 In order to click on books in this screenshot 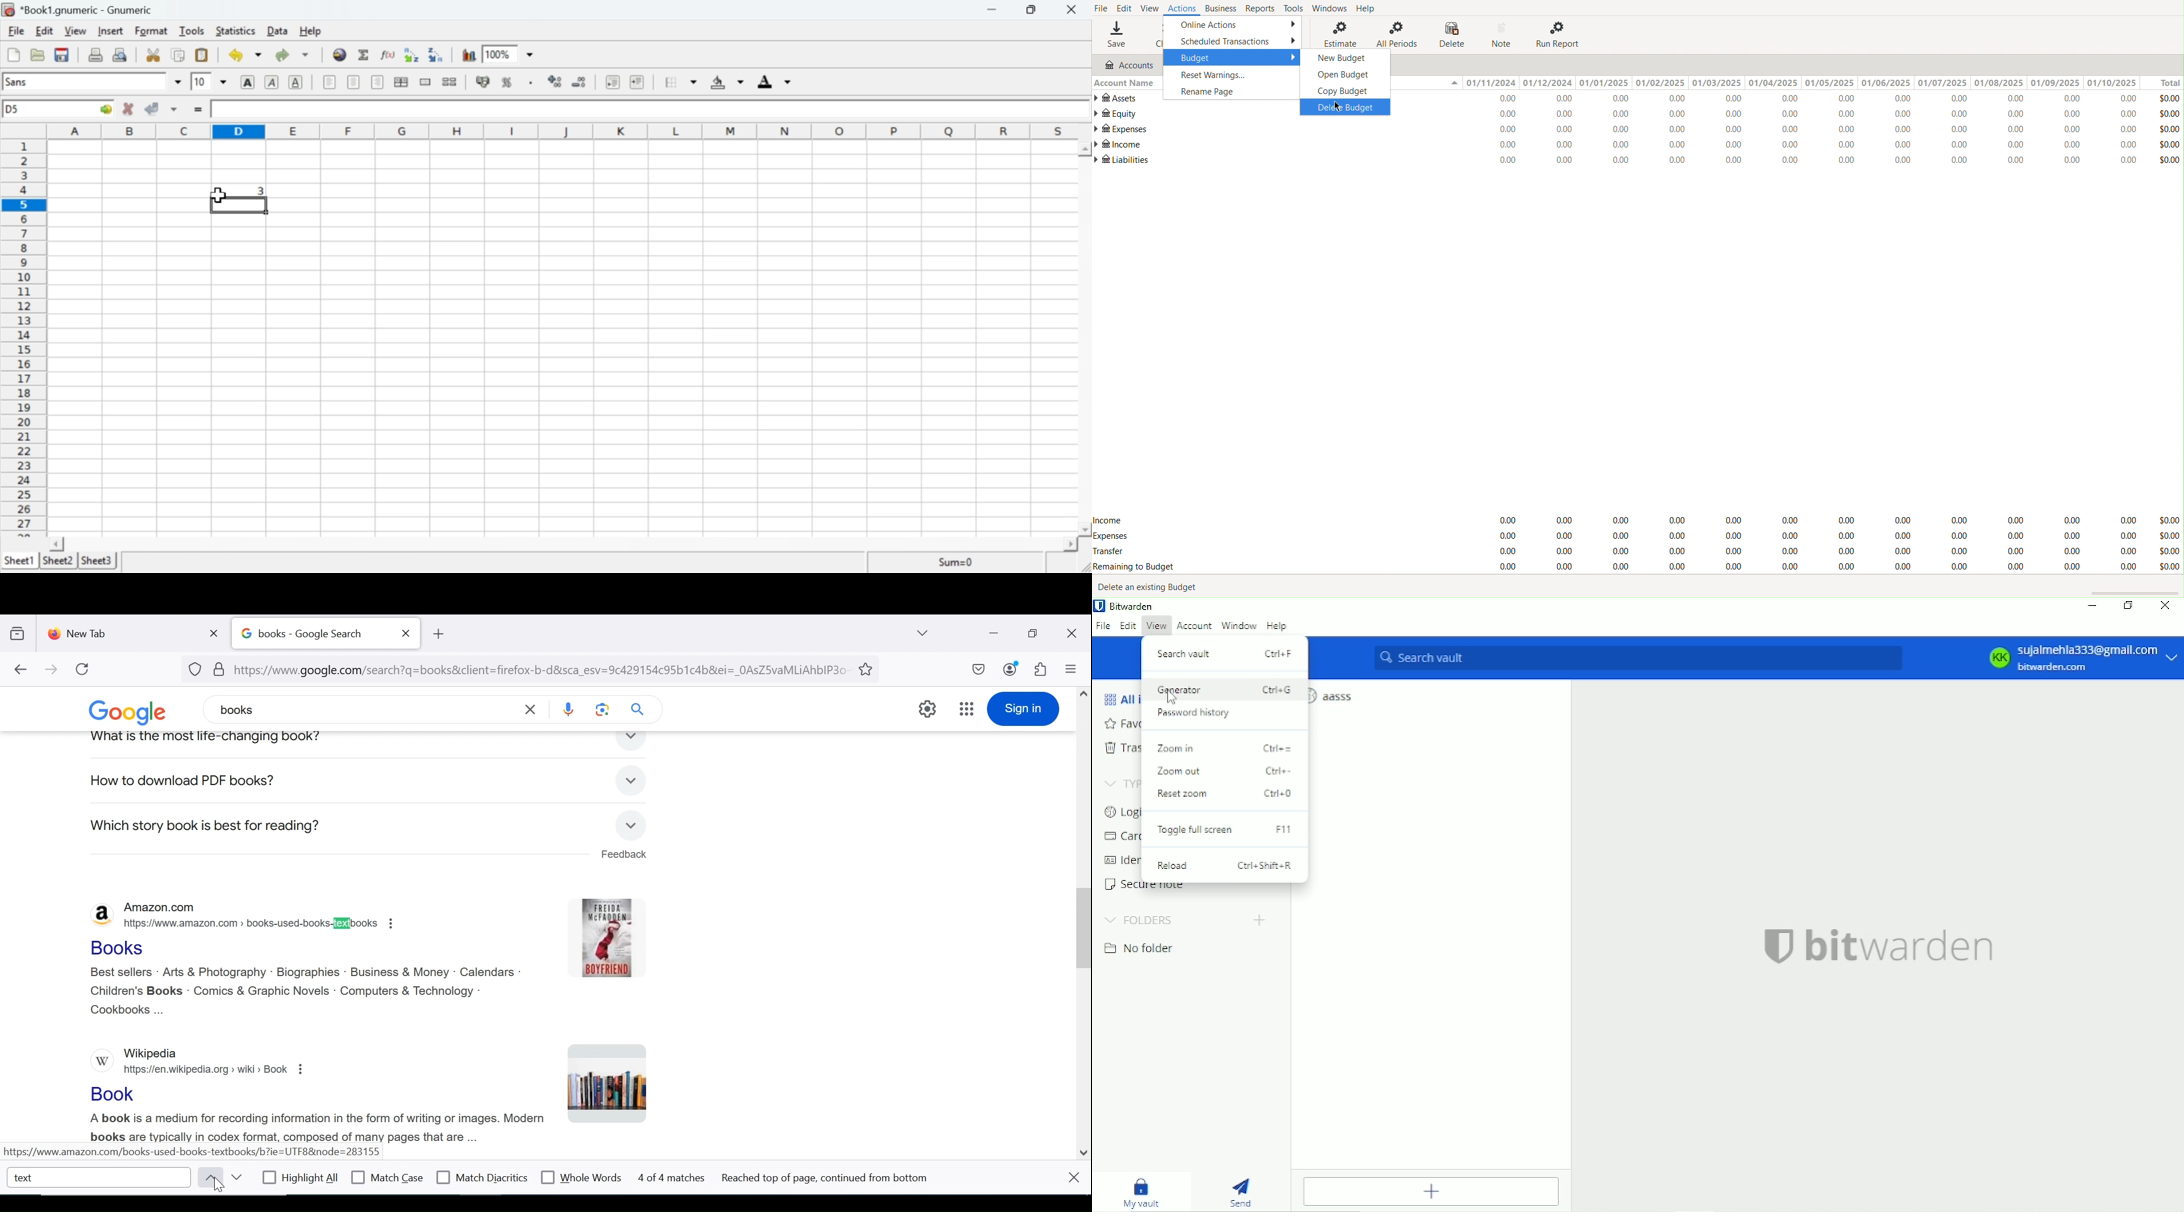, I will do `click(198, 781)`.